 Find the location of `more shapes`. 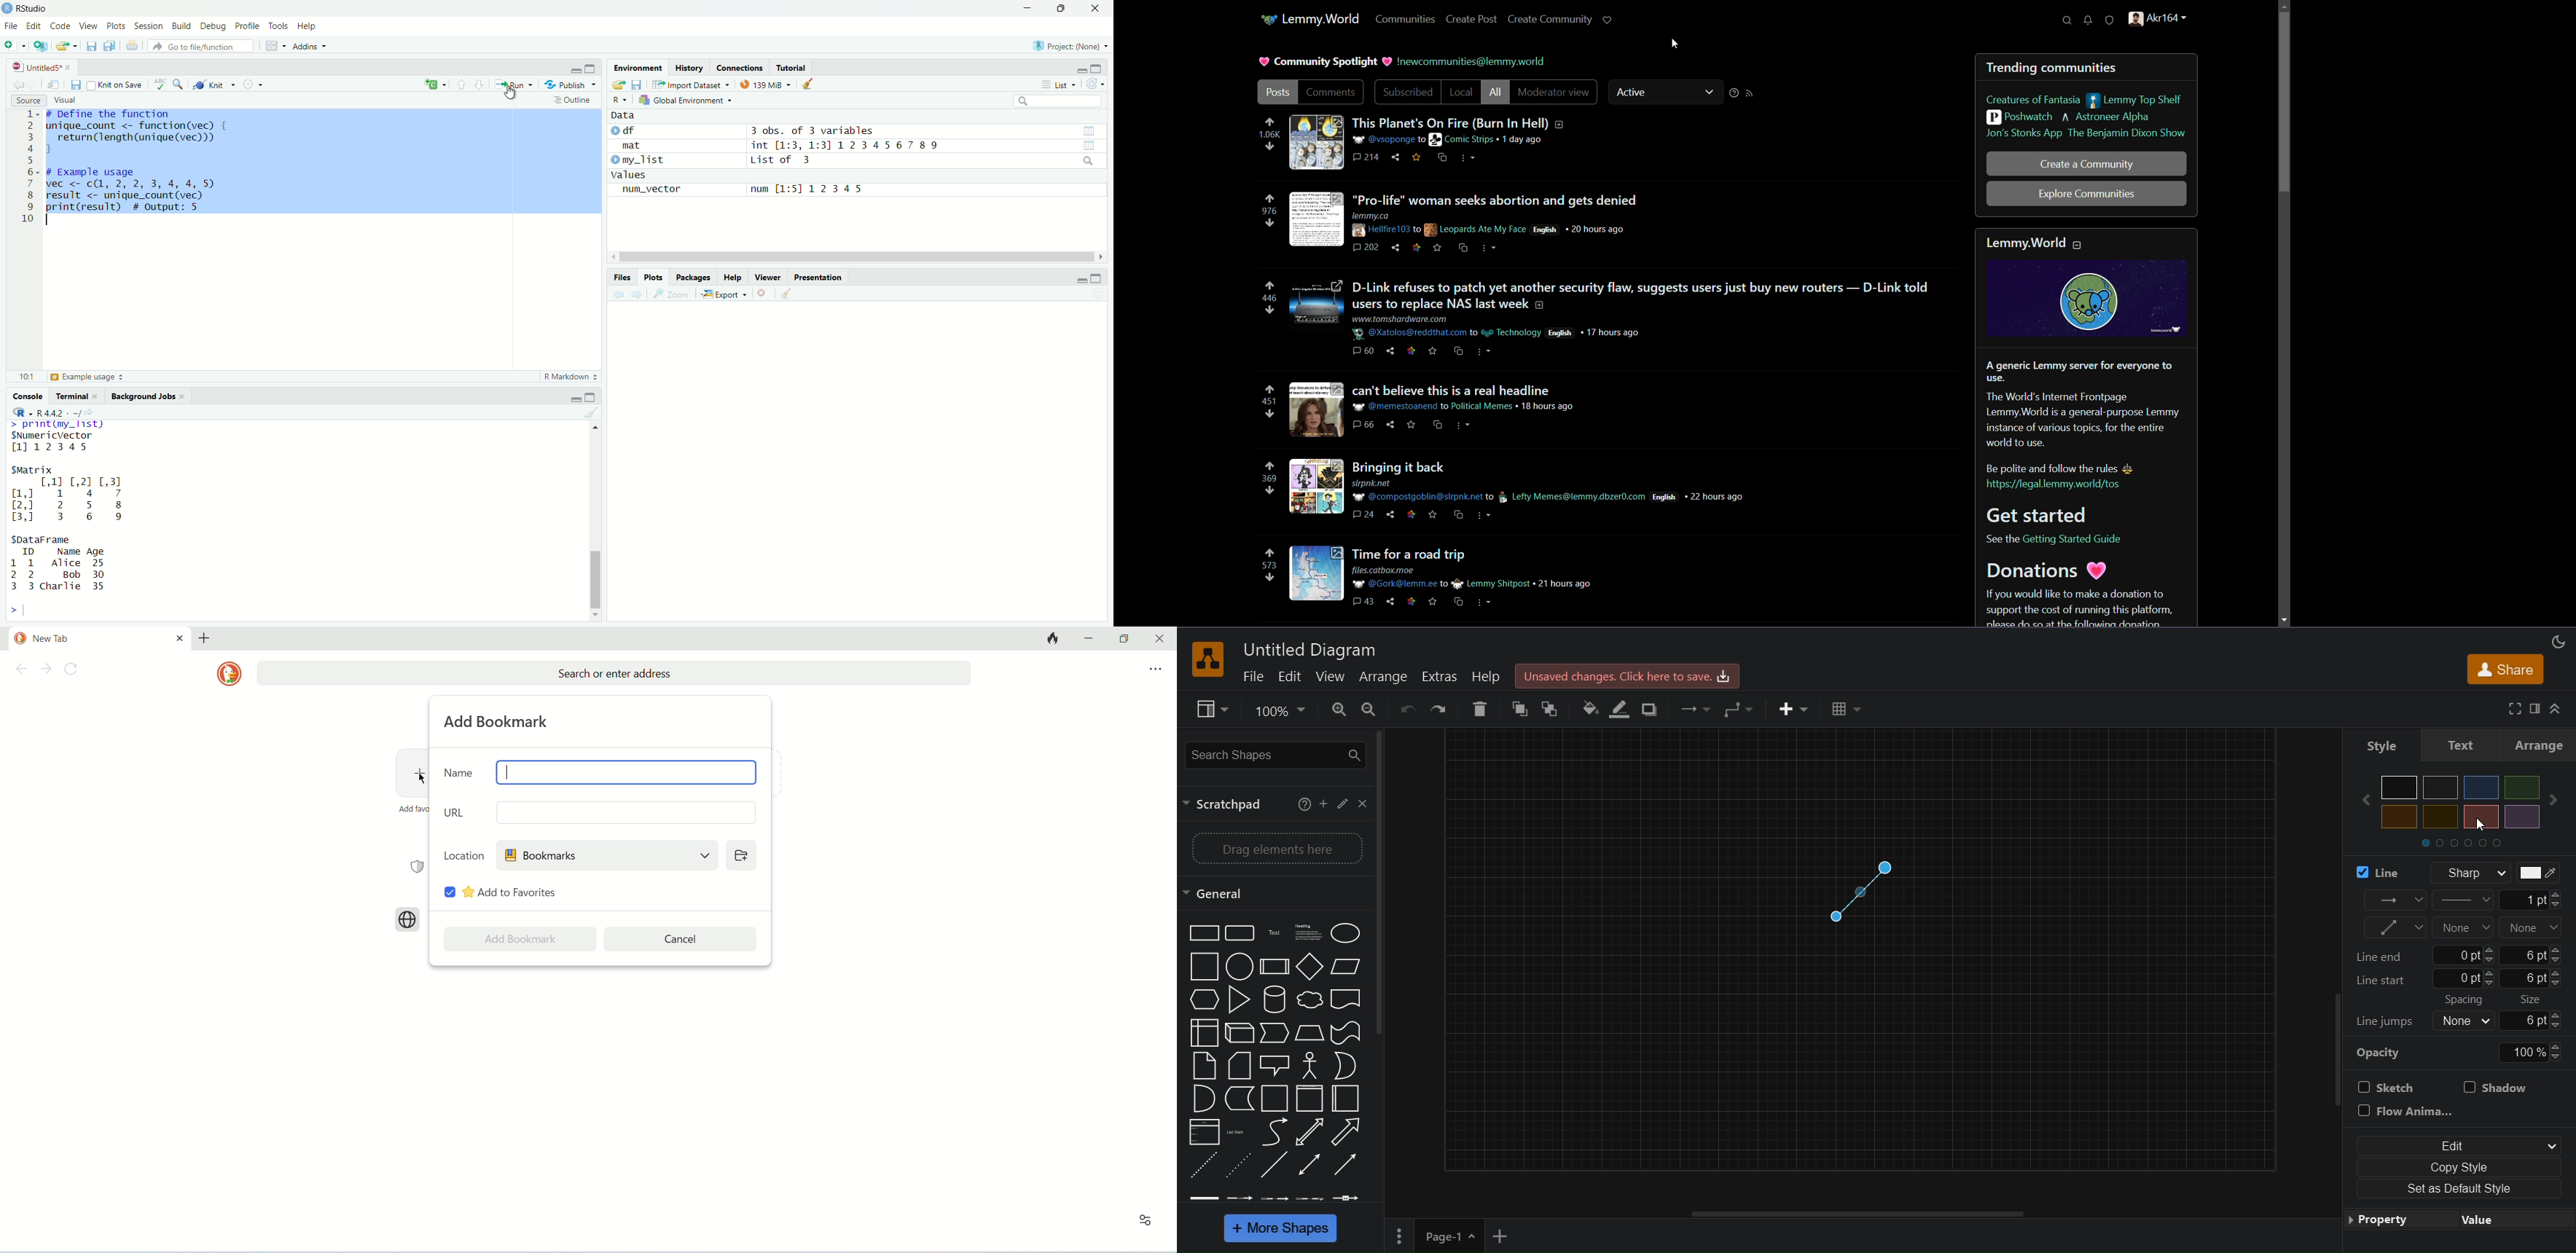

more shapes is located at coordinates (1280, 1229).